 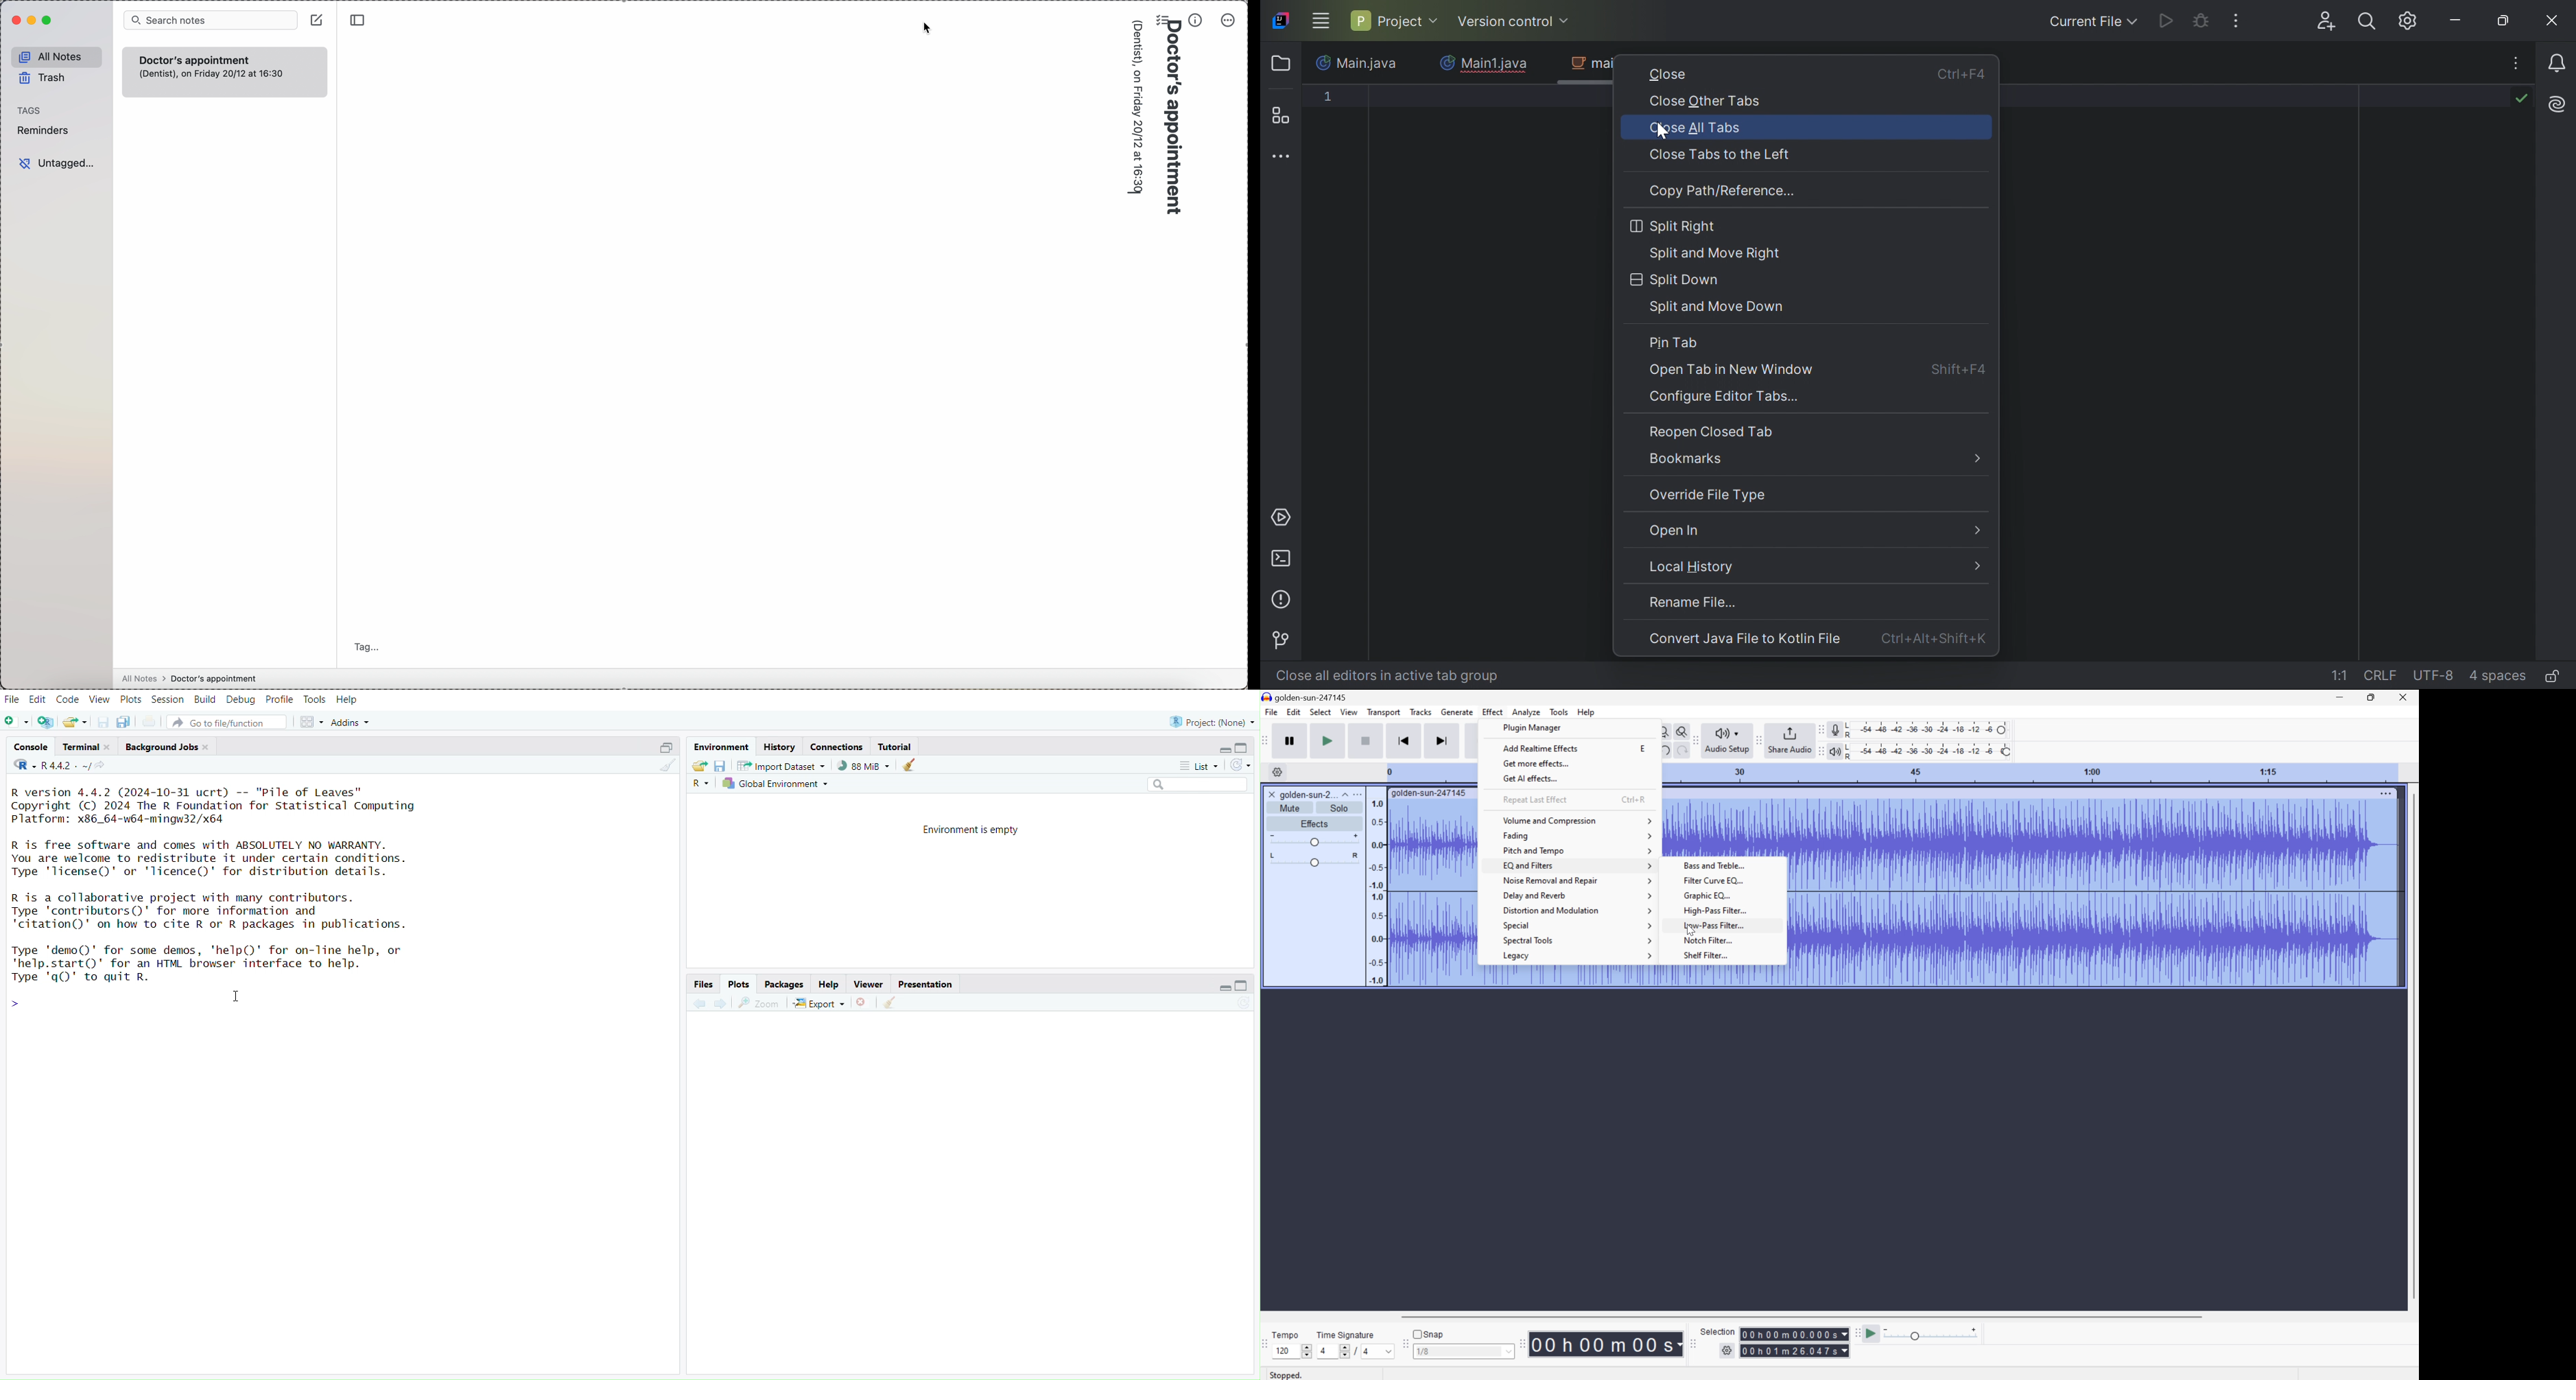 I want to click on Search bar, so click(x=1200, y=786).